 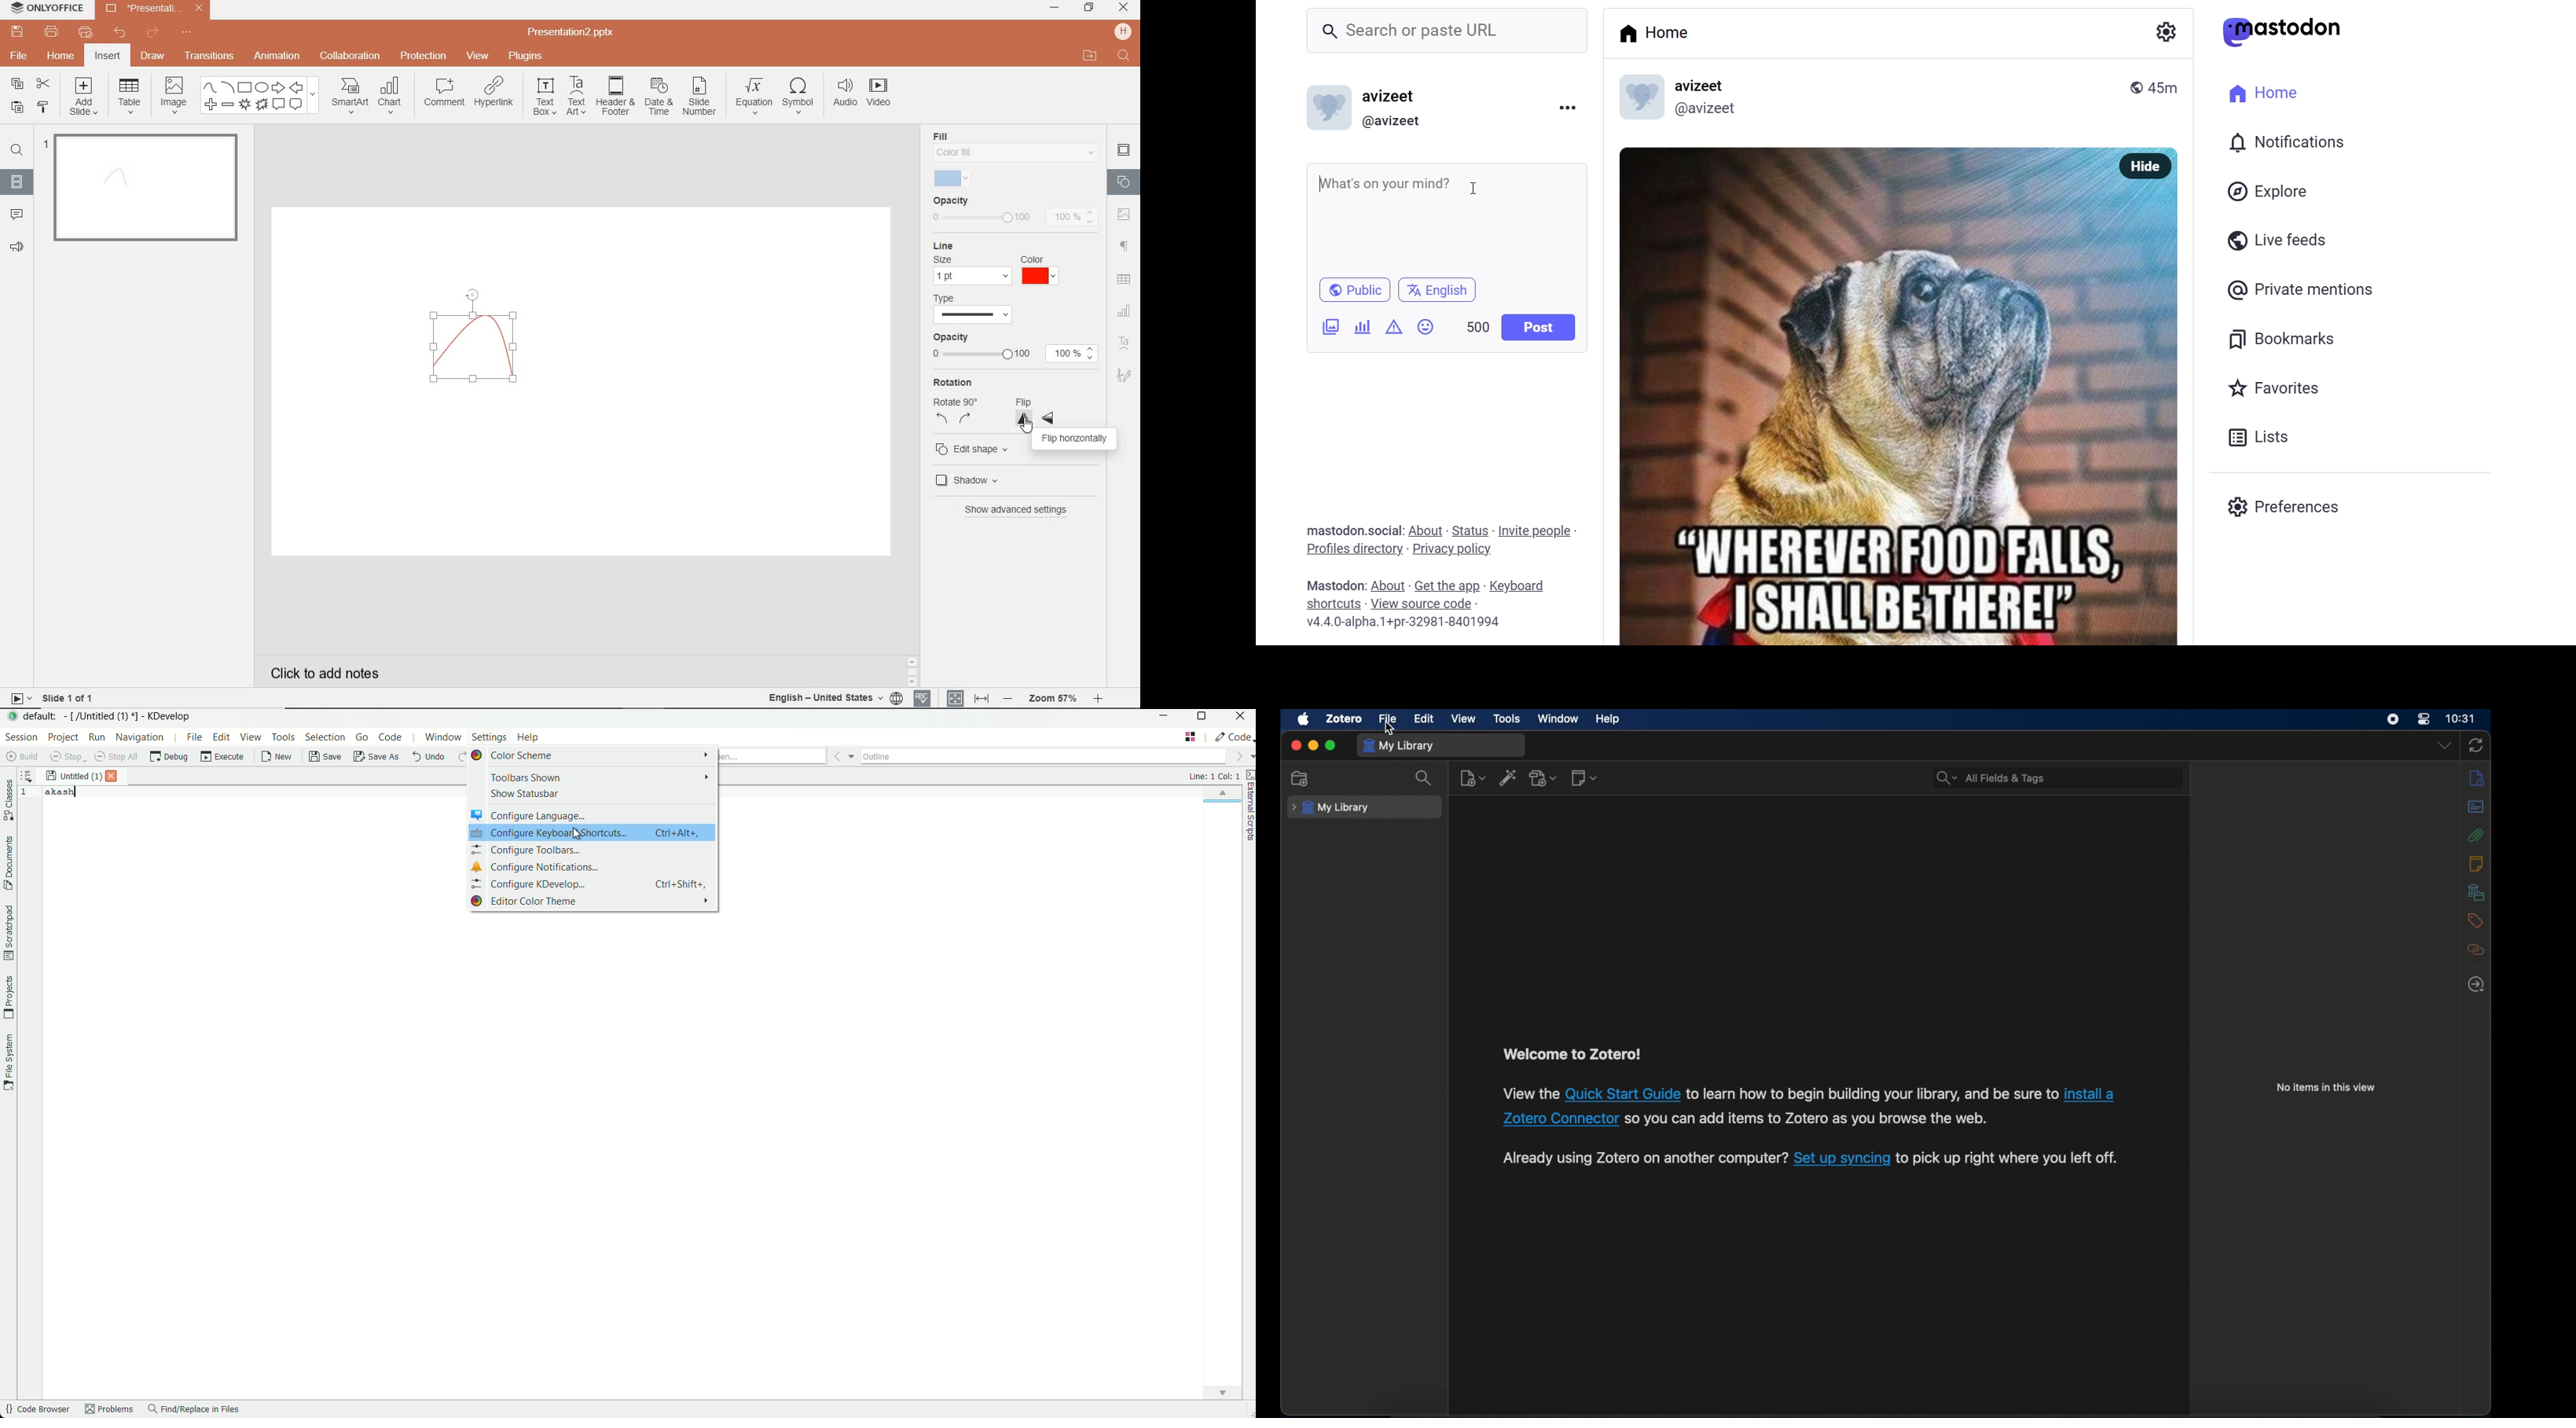 What do you see at coordinates (85, 99) in the screenshot?
I see `ADD SLIDE` at bounding box center [85, 99].